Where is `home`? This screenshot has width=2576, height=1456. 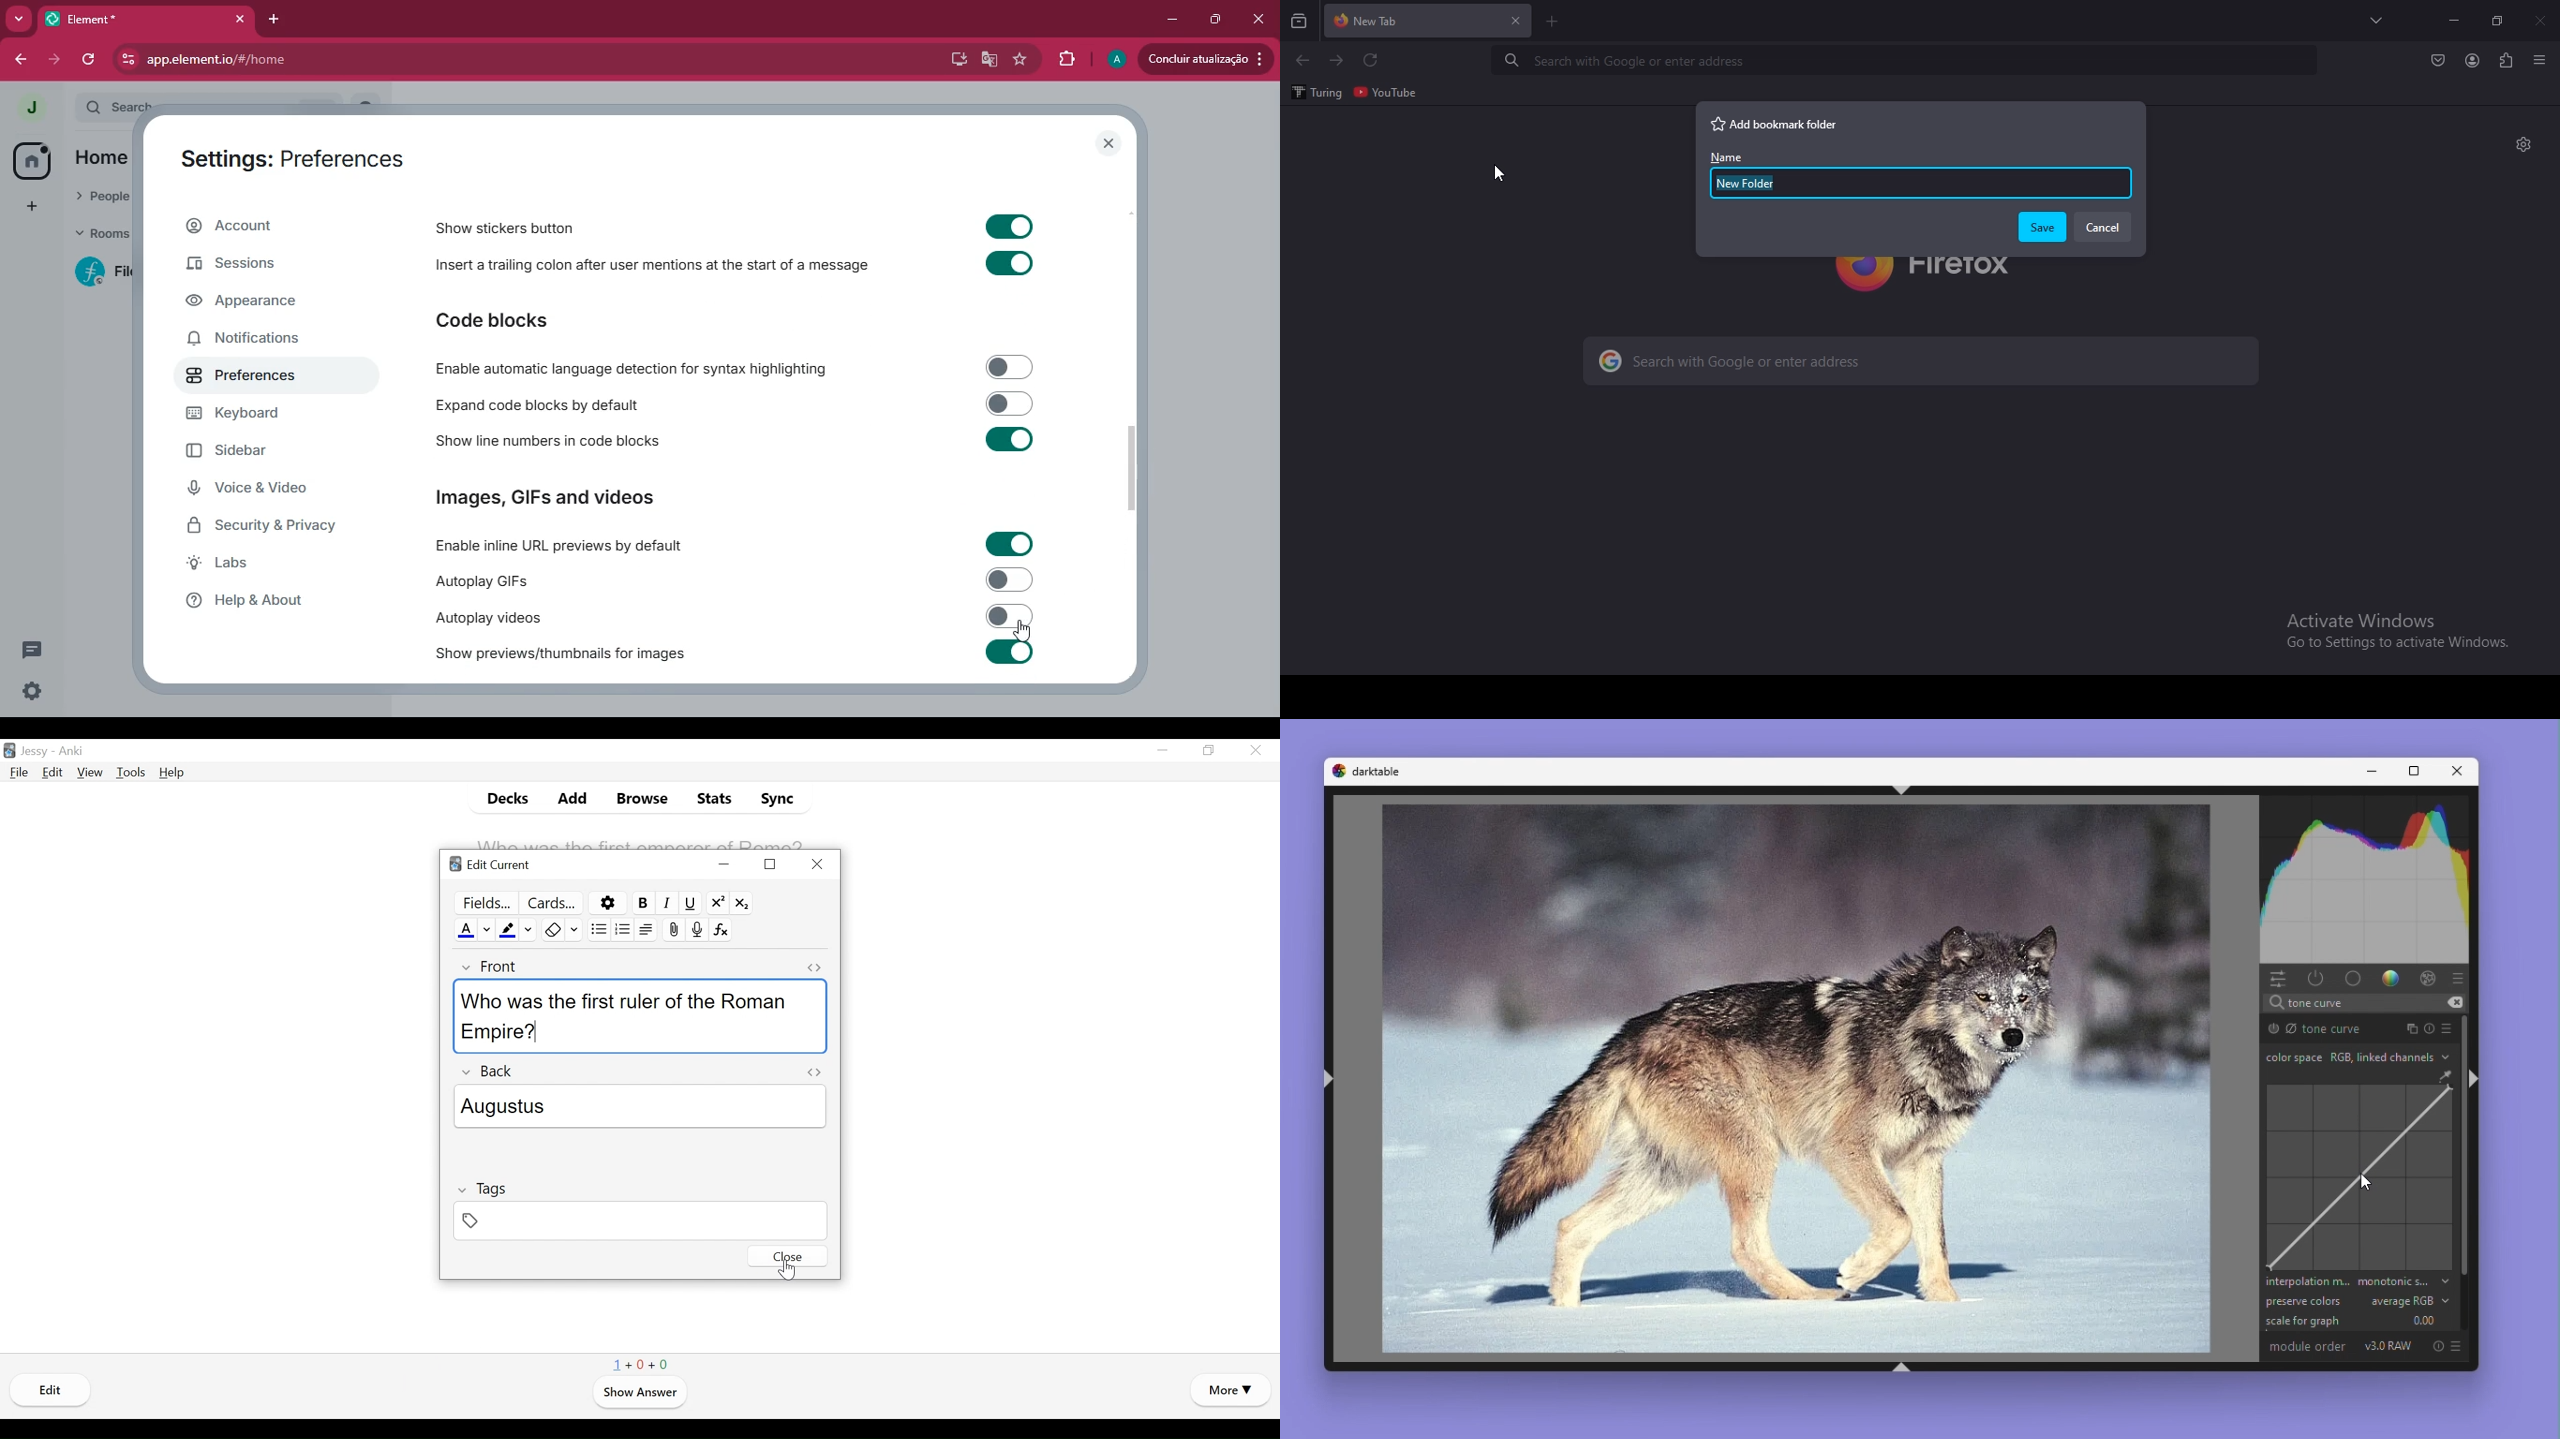 home is located at coordinates (100, 160).